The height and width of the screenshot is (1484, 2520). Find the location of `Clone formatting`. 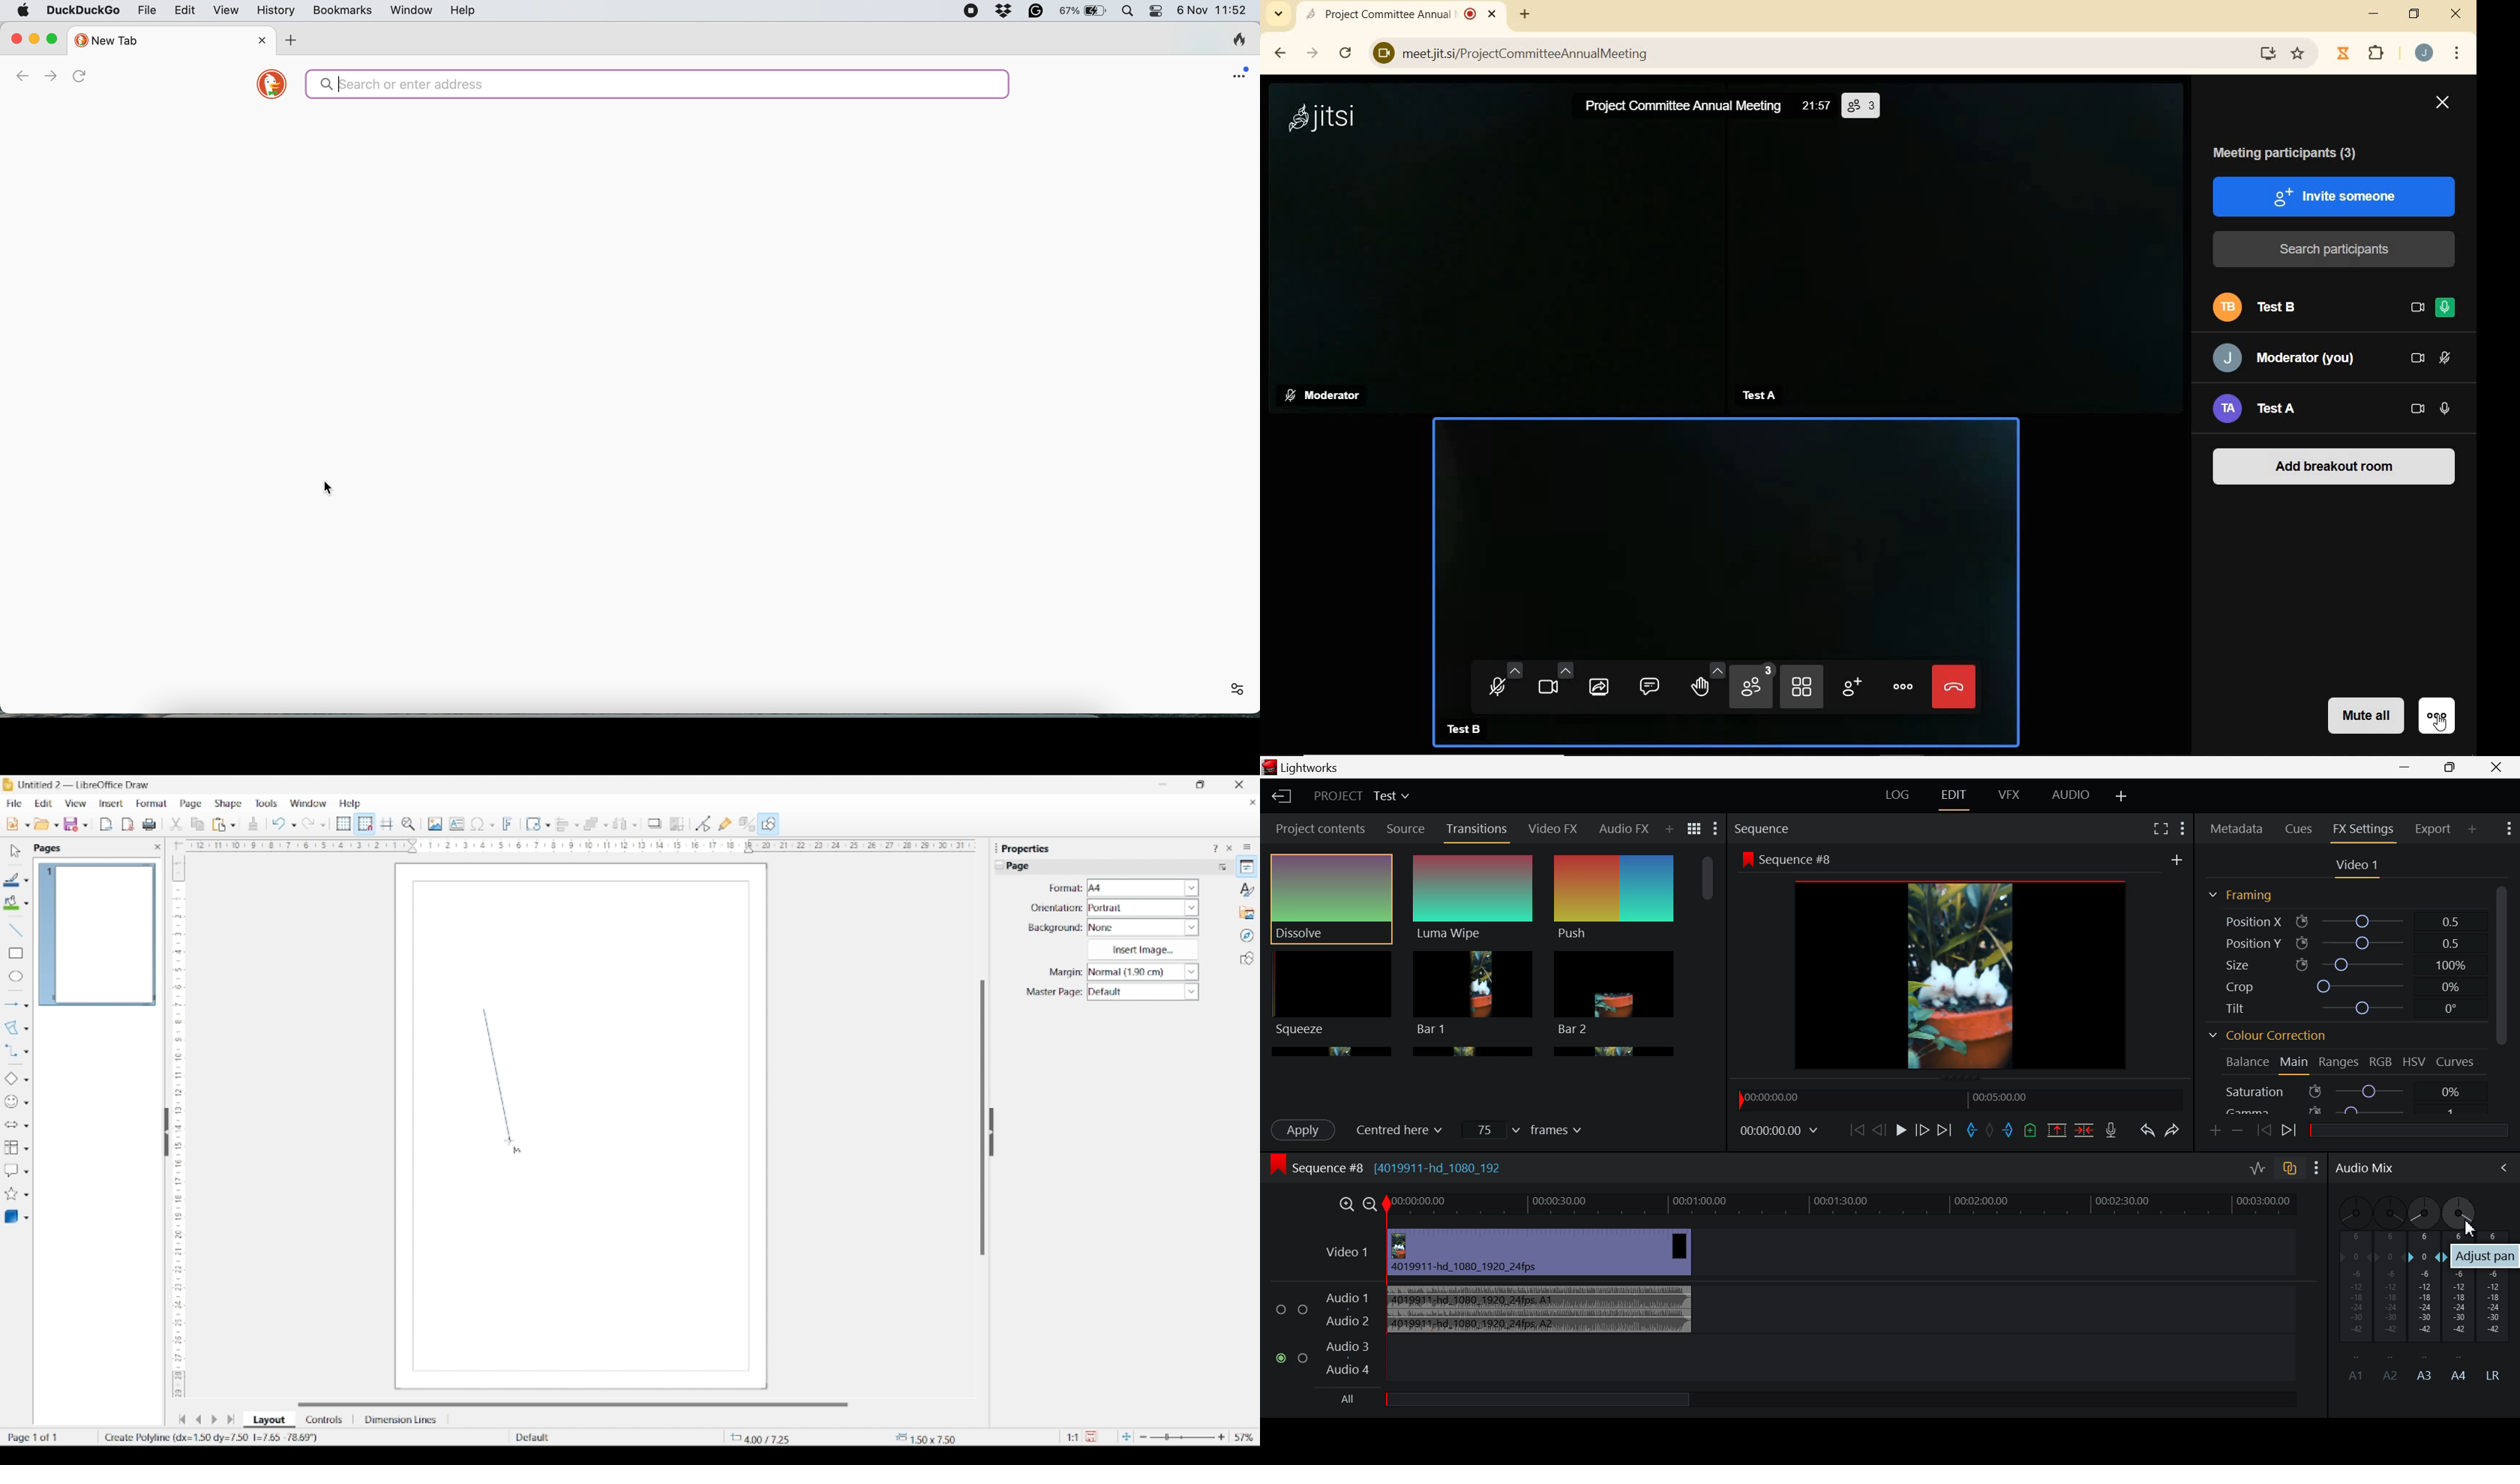

Clone formatting is located at coordinates (253, 824).